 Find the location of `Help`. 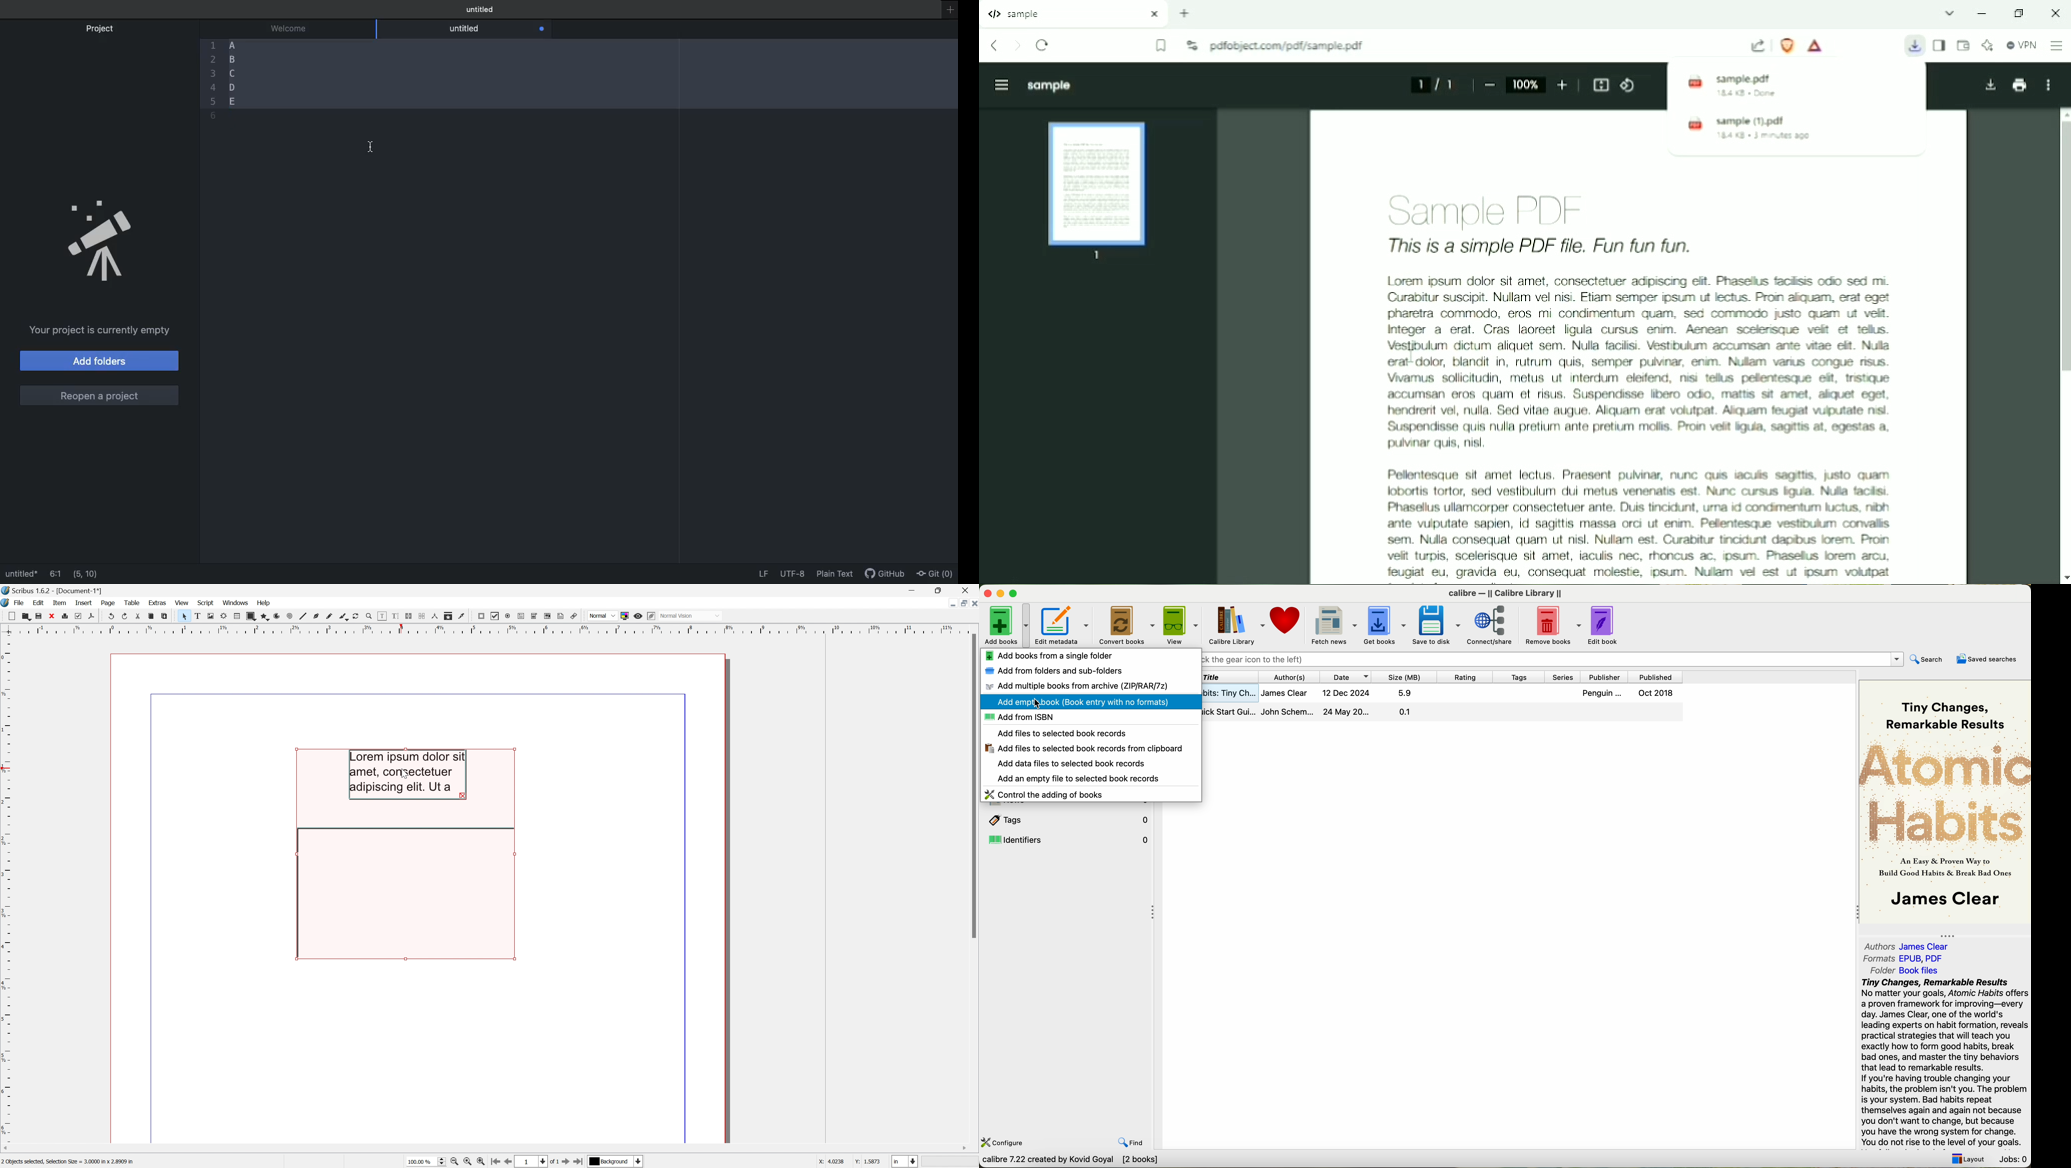

Help is located at coordinates (264, 602).